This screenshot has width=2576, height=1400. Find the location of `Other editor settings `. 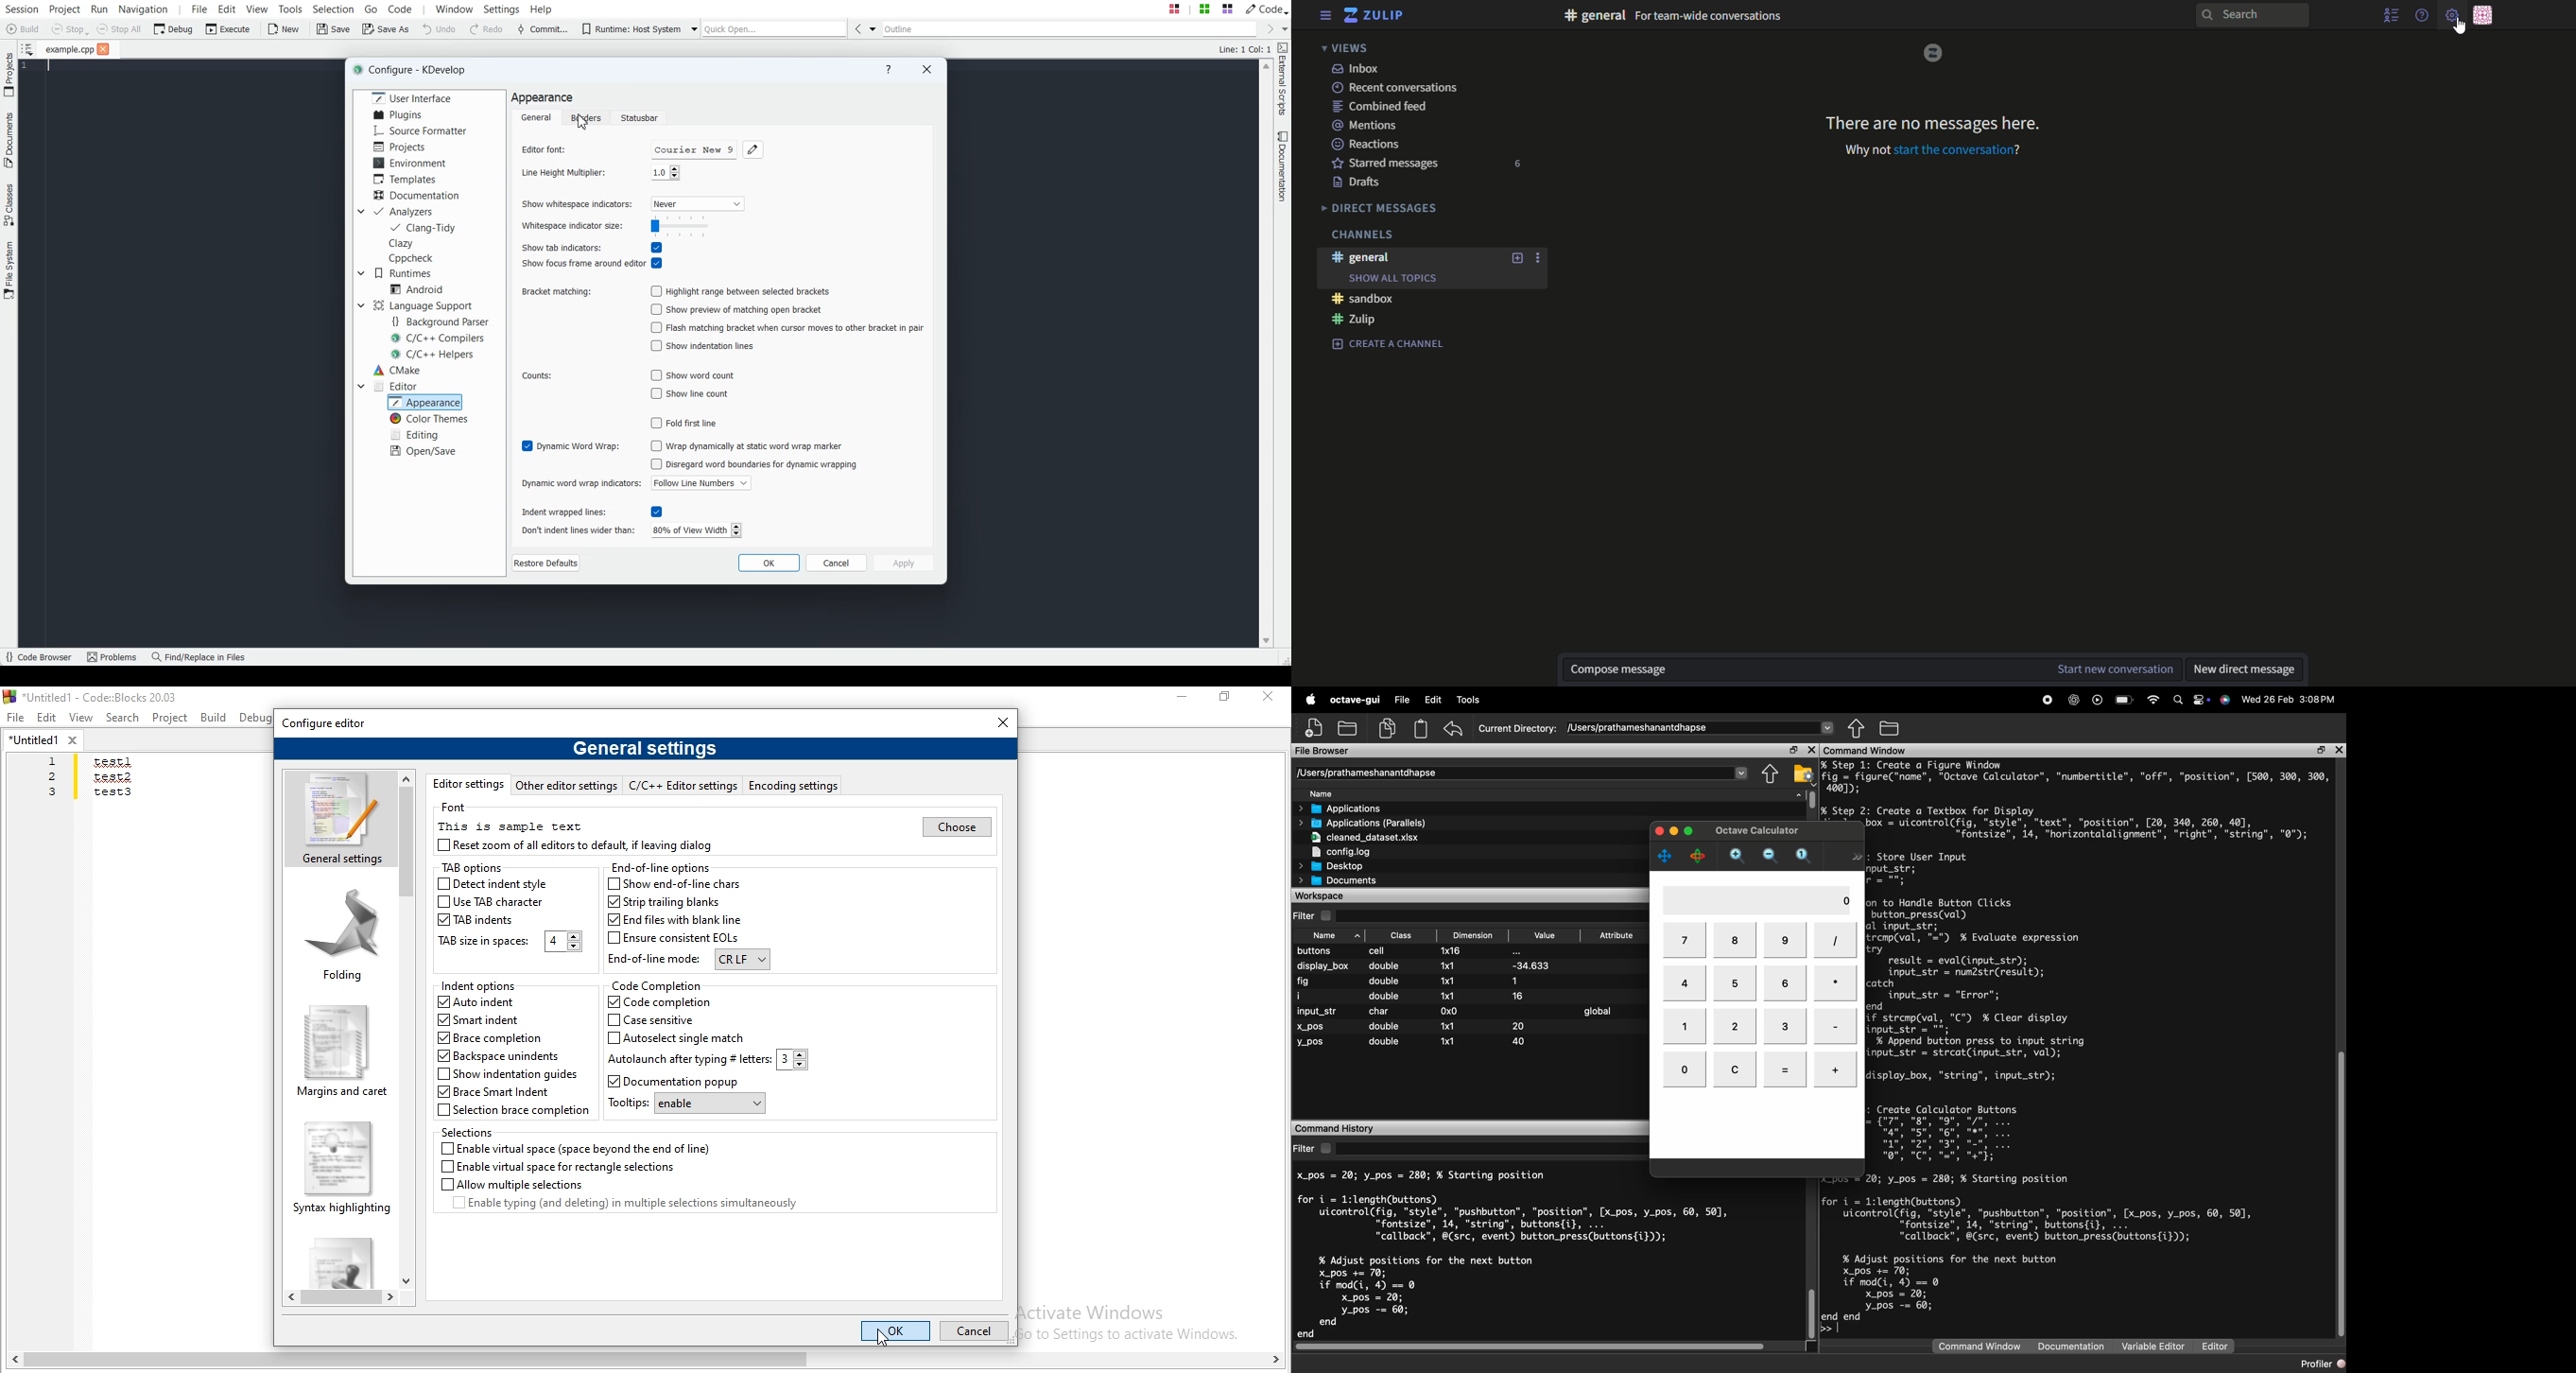

Other editor settings  is located at coordinates (566, 785).